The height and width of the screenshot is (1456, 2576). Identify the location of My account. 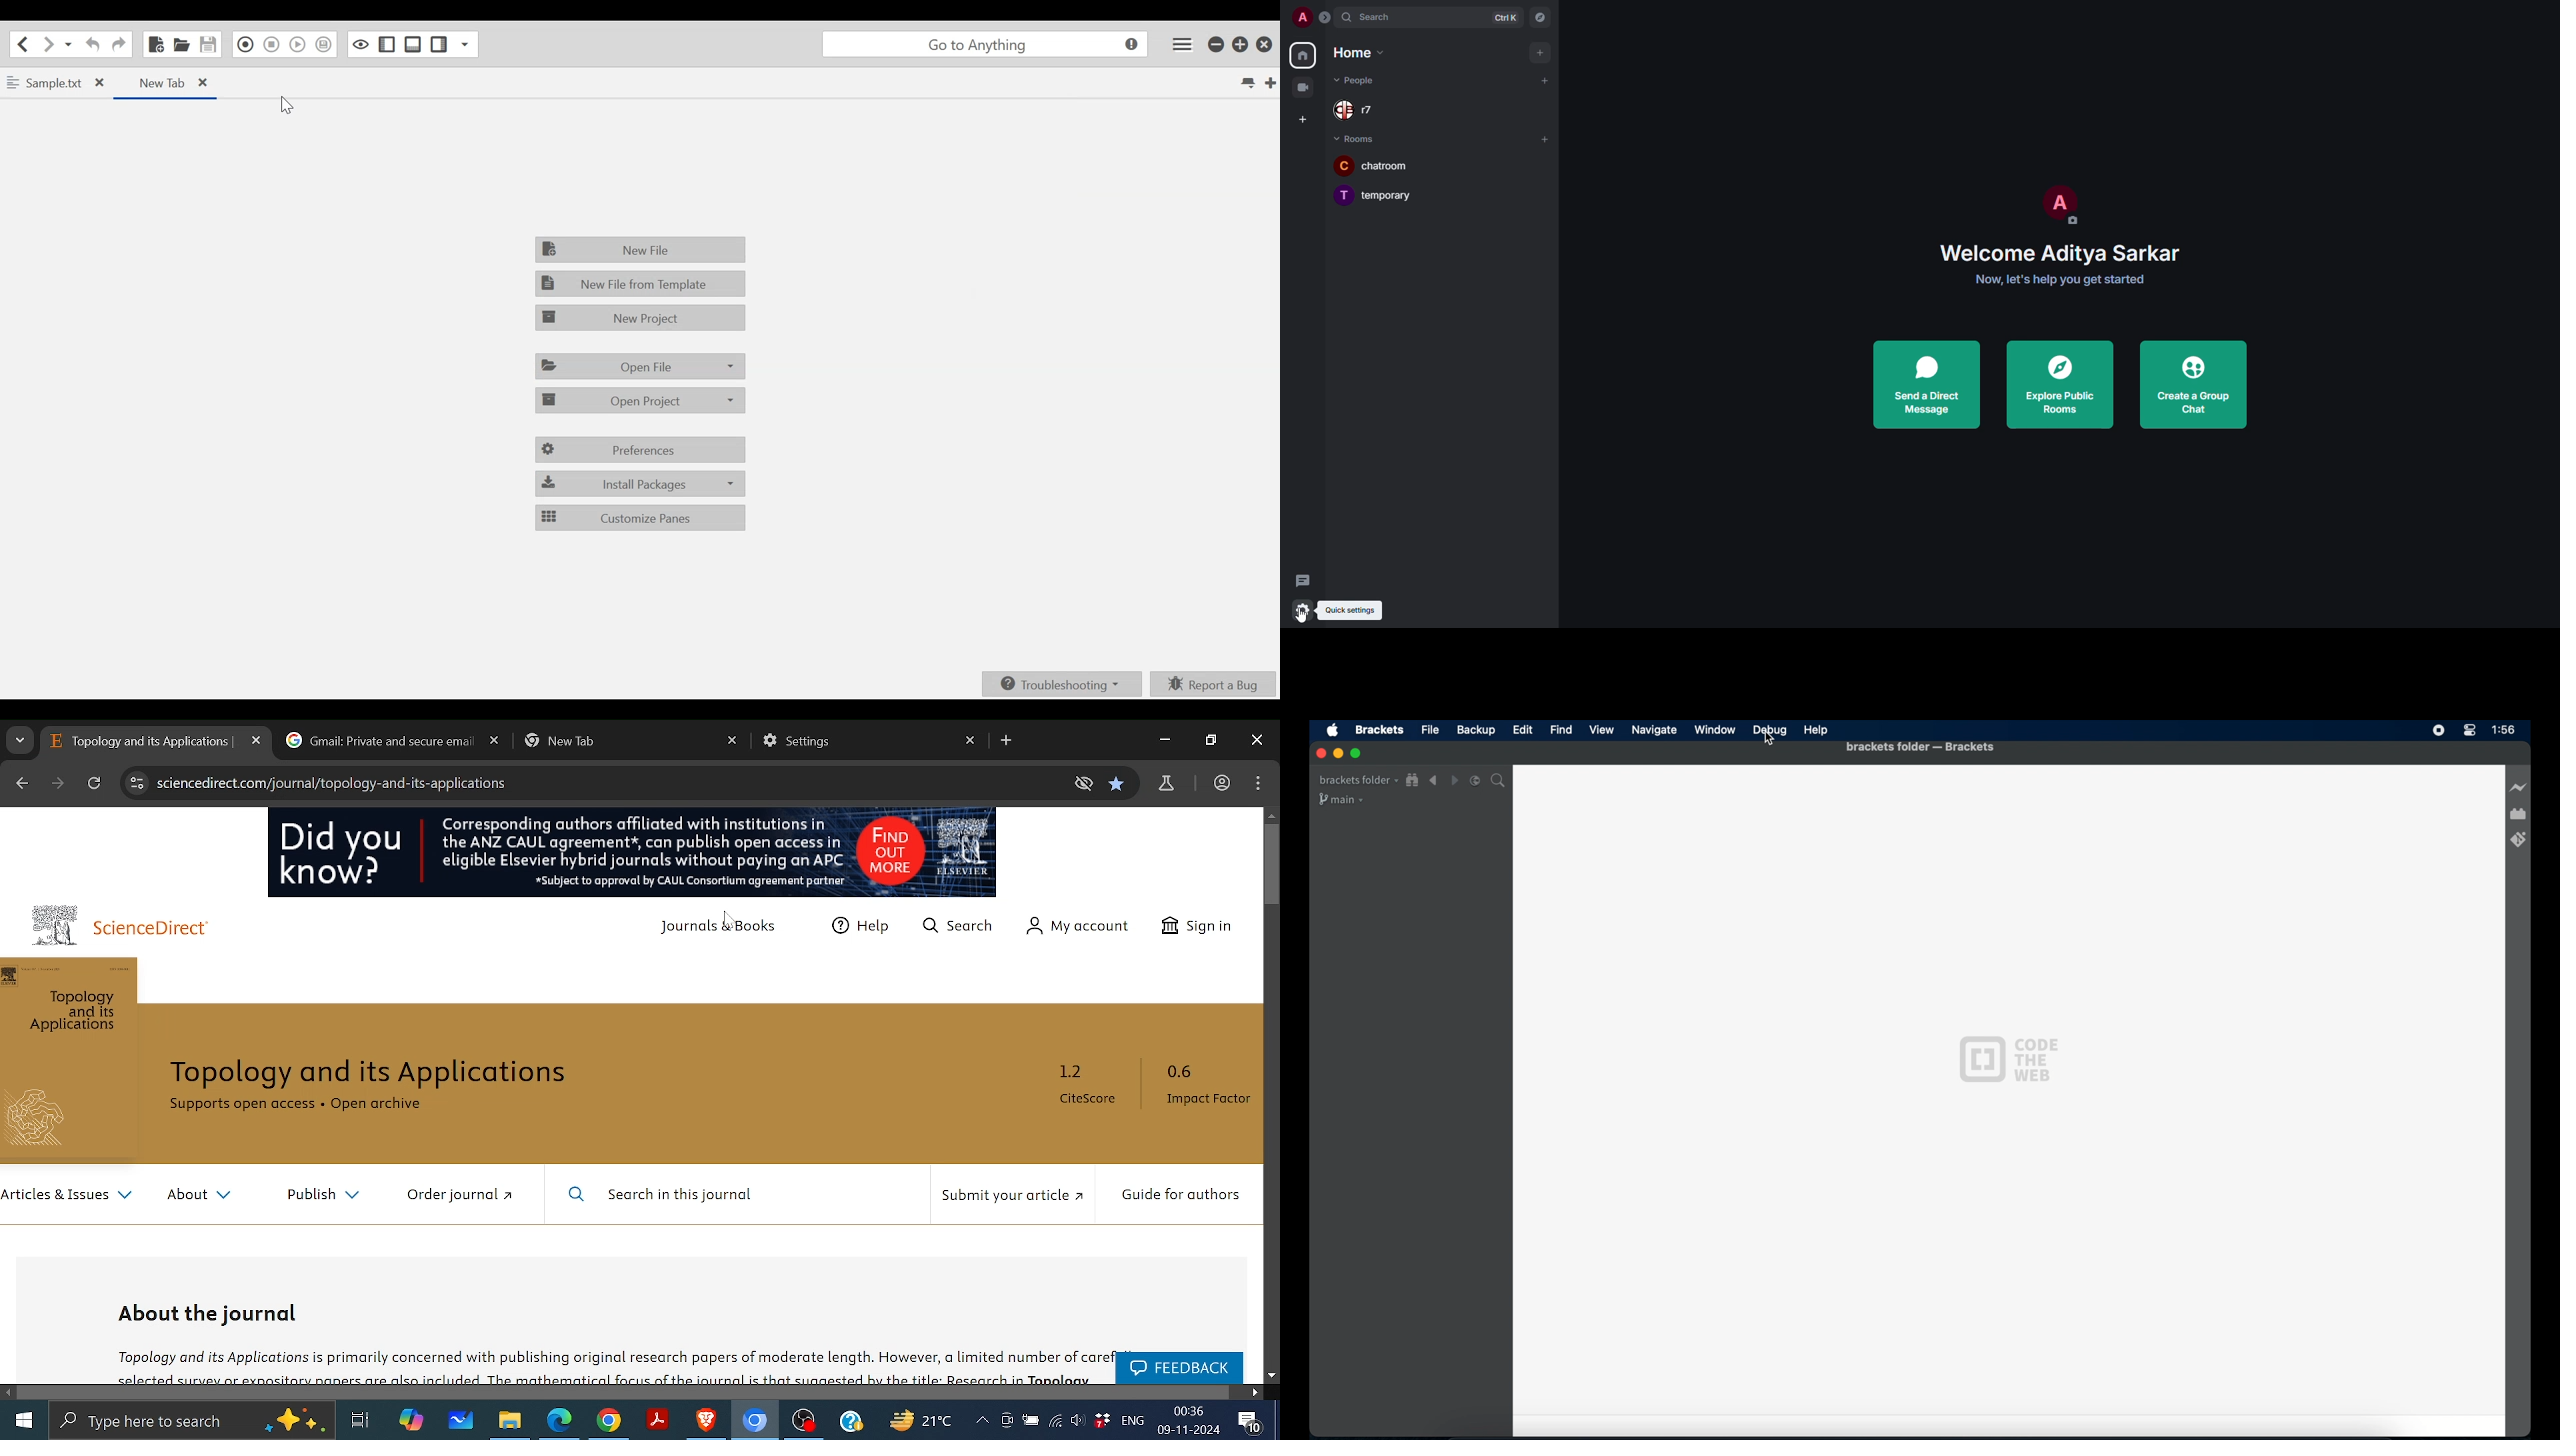
(1083, 926).